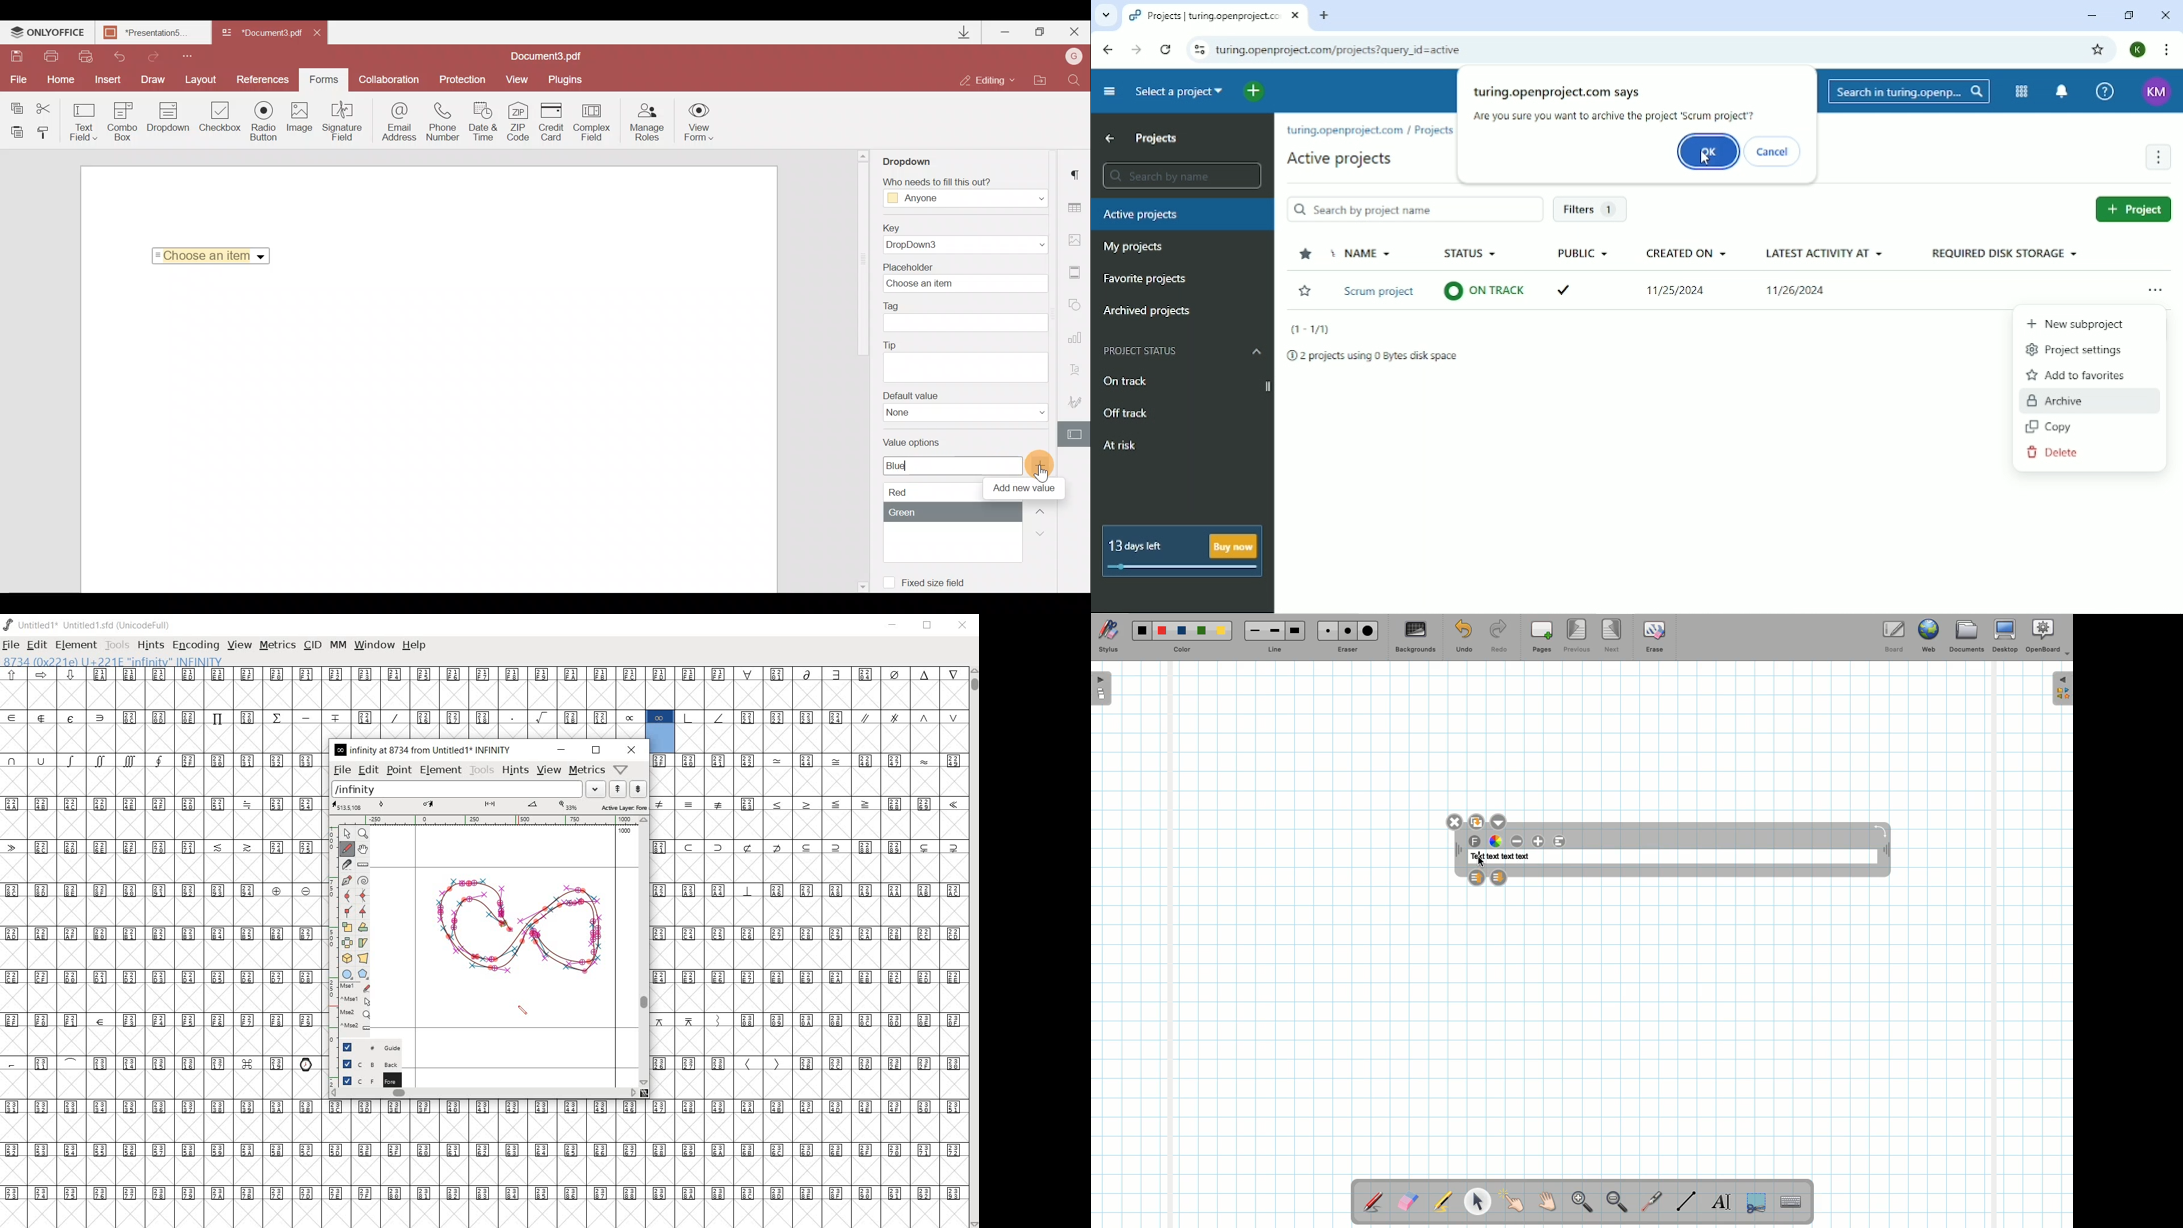 Image resolution: width=2184 pixels, height=1232 pixels. Describe the element at coordinates (1144, 278) in the screenshot. I see `Favorite projects` at that location.